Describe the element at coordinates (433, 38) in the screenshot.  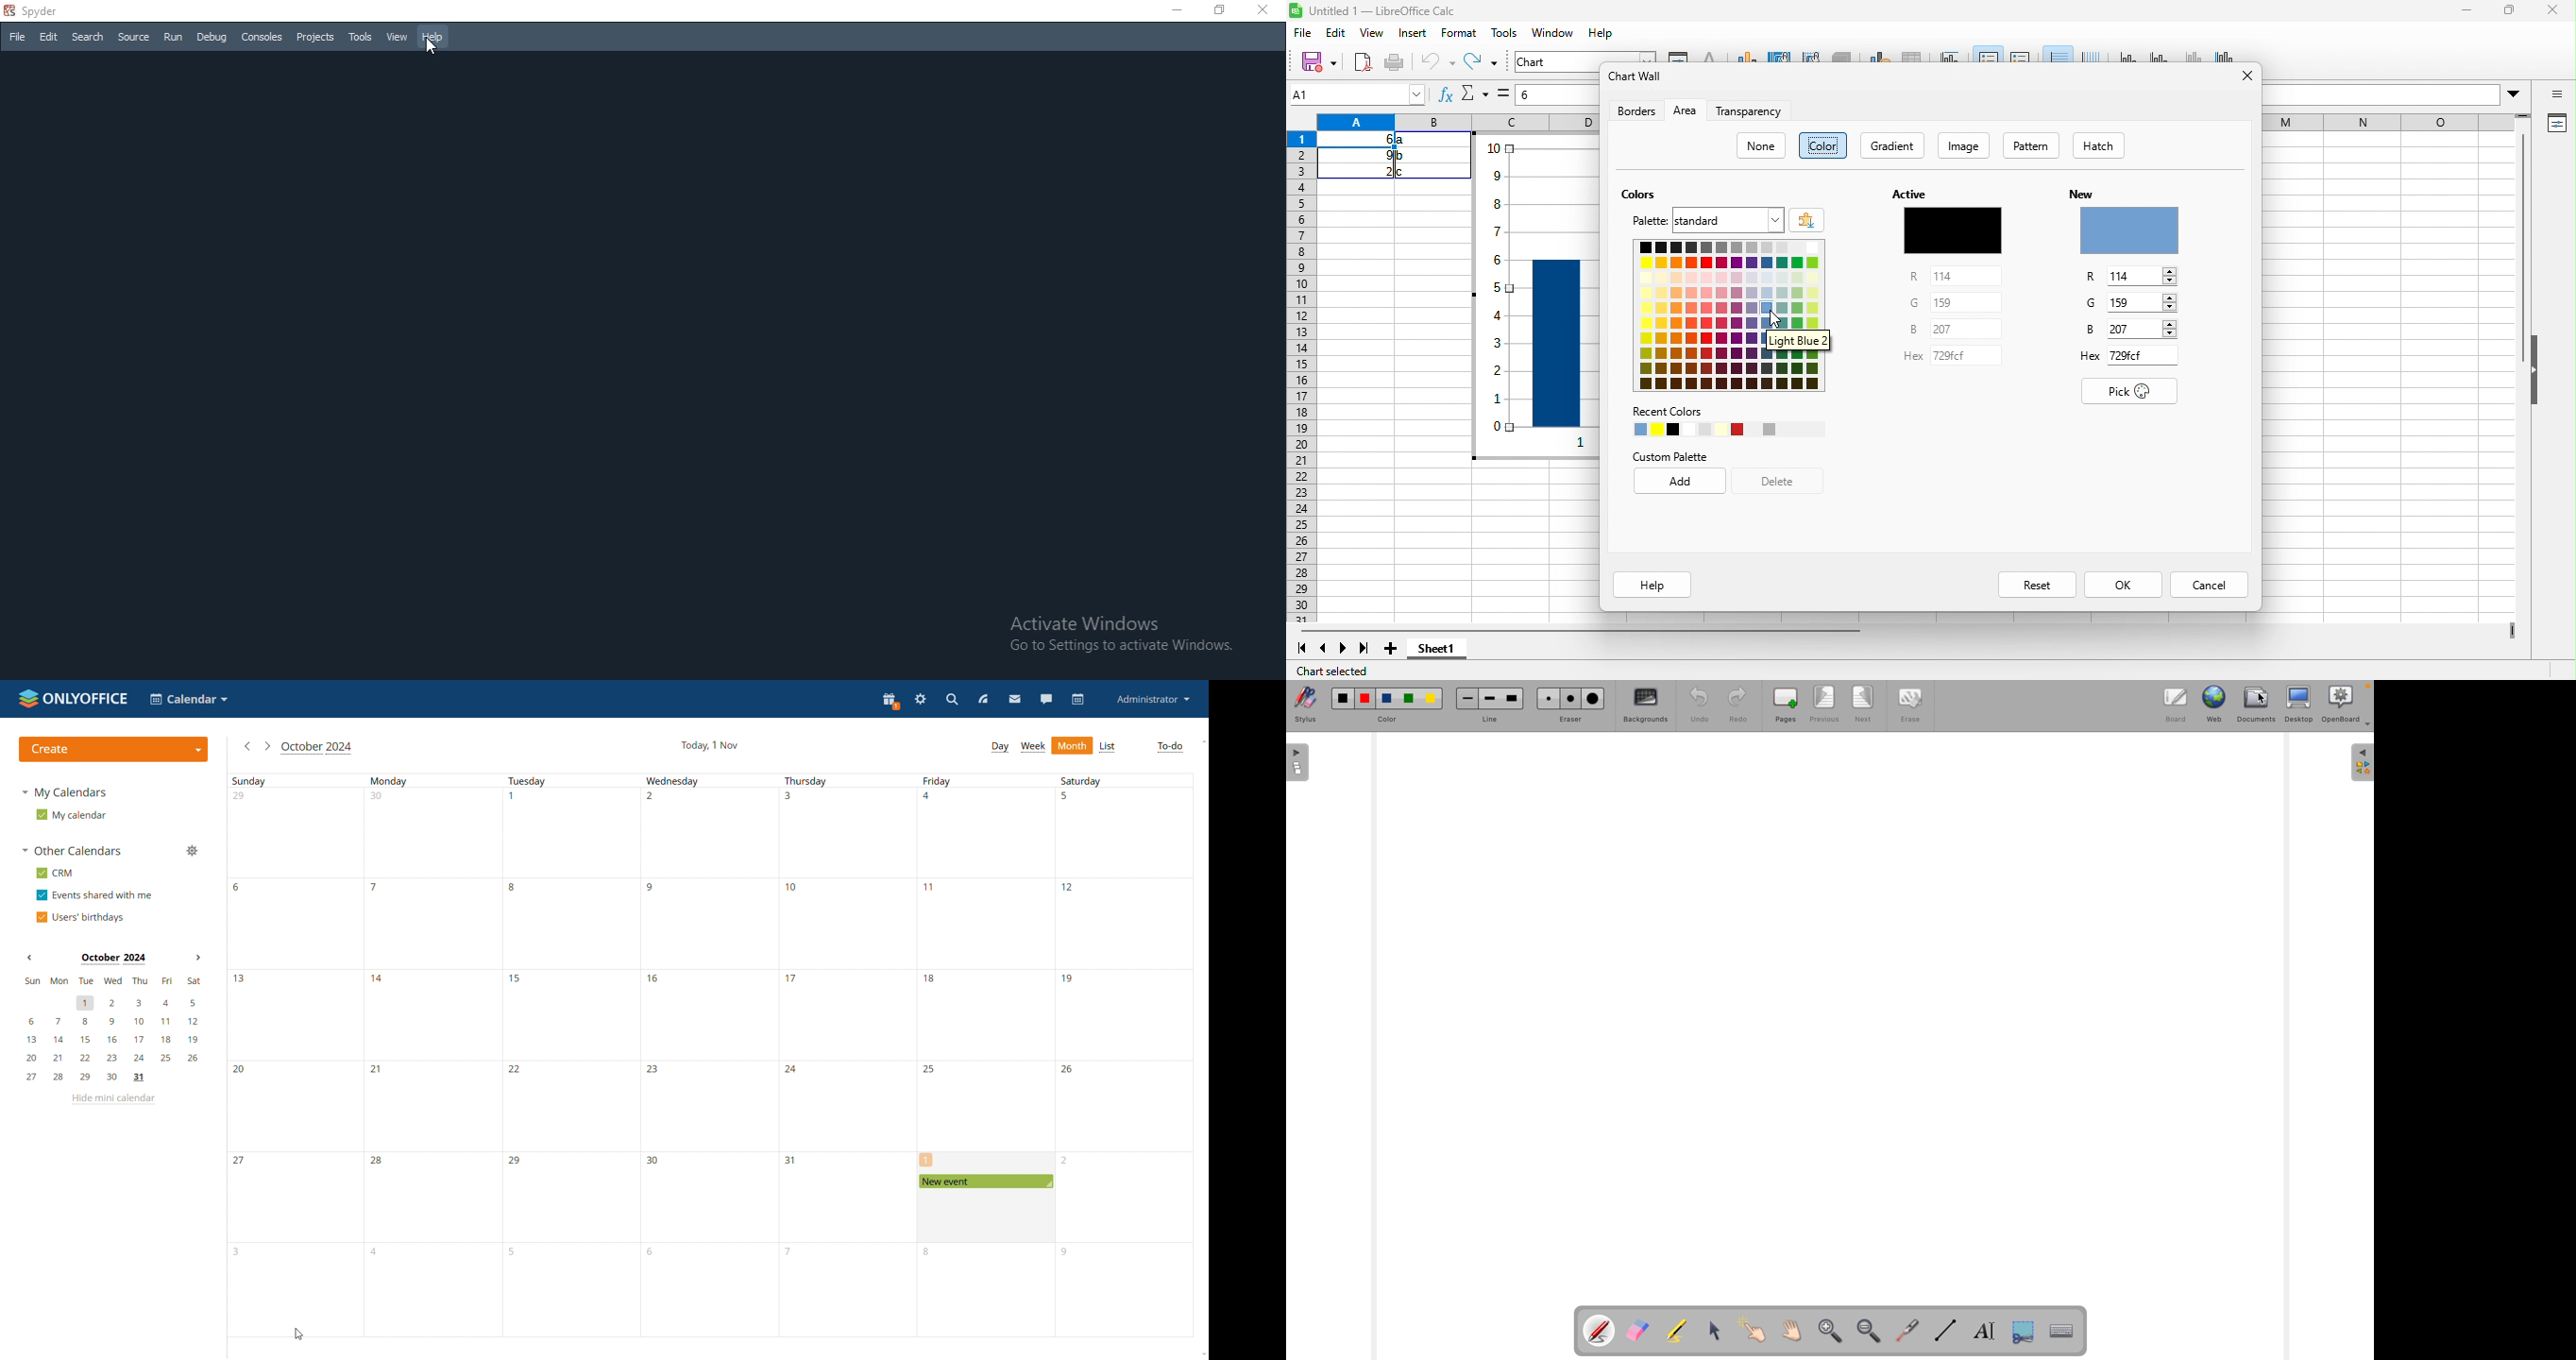
I see `Help` at that location.